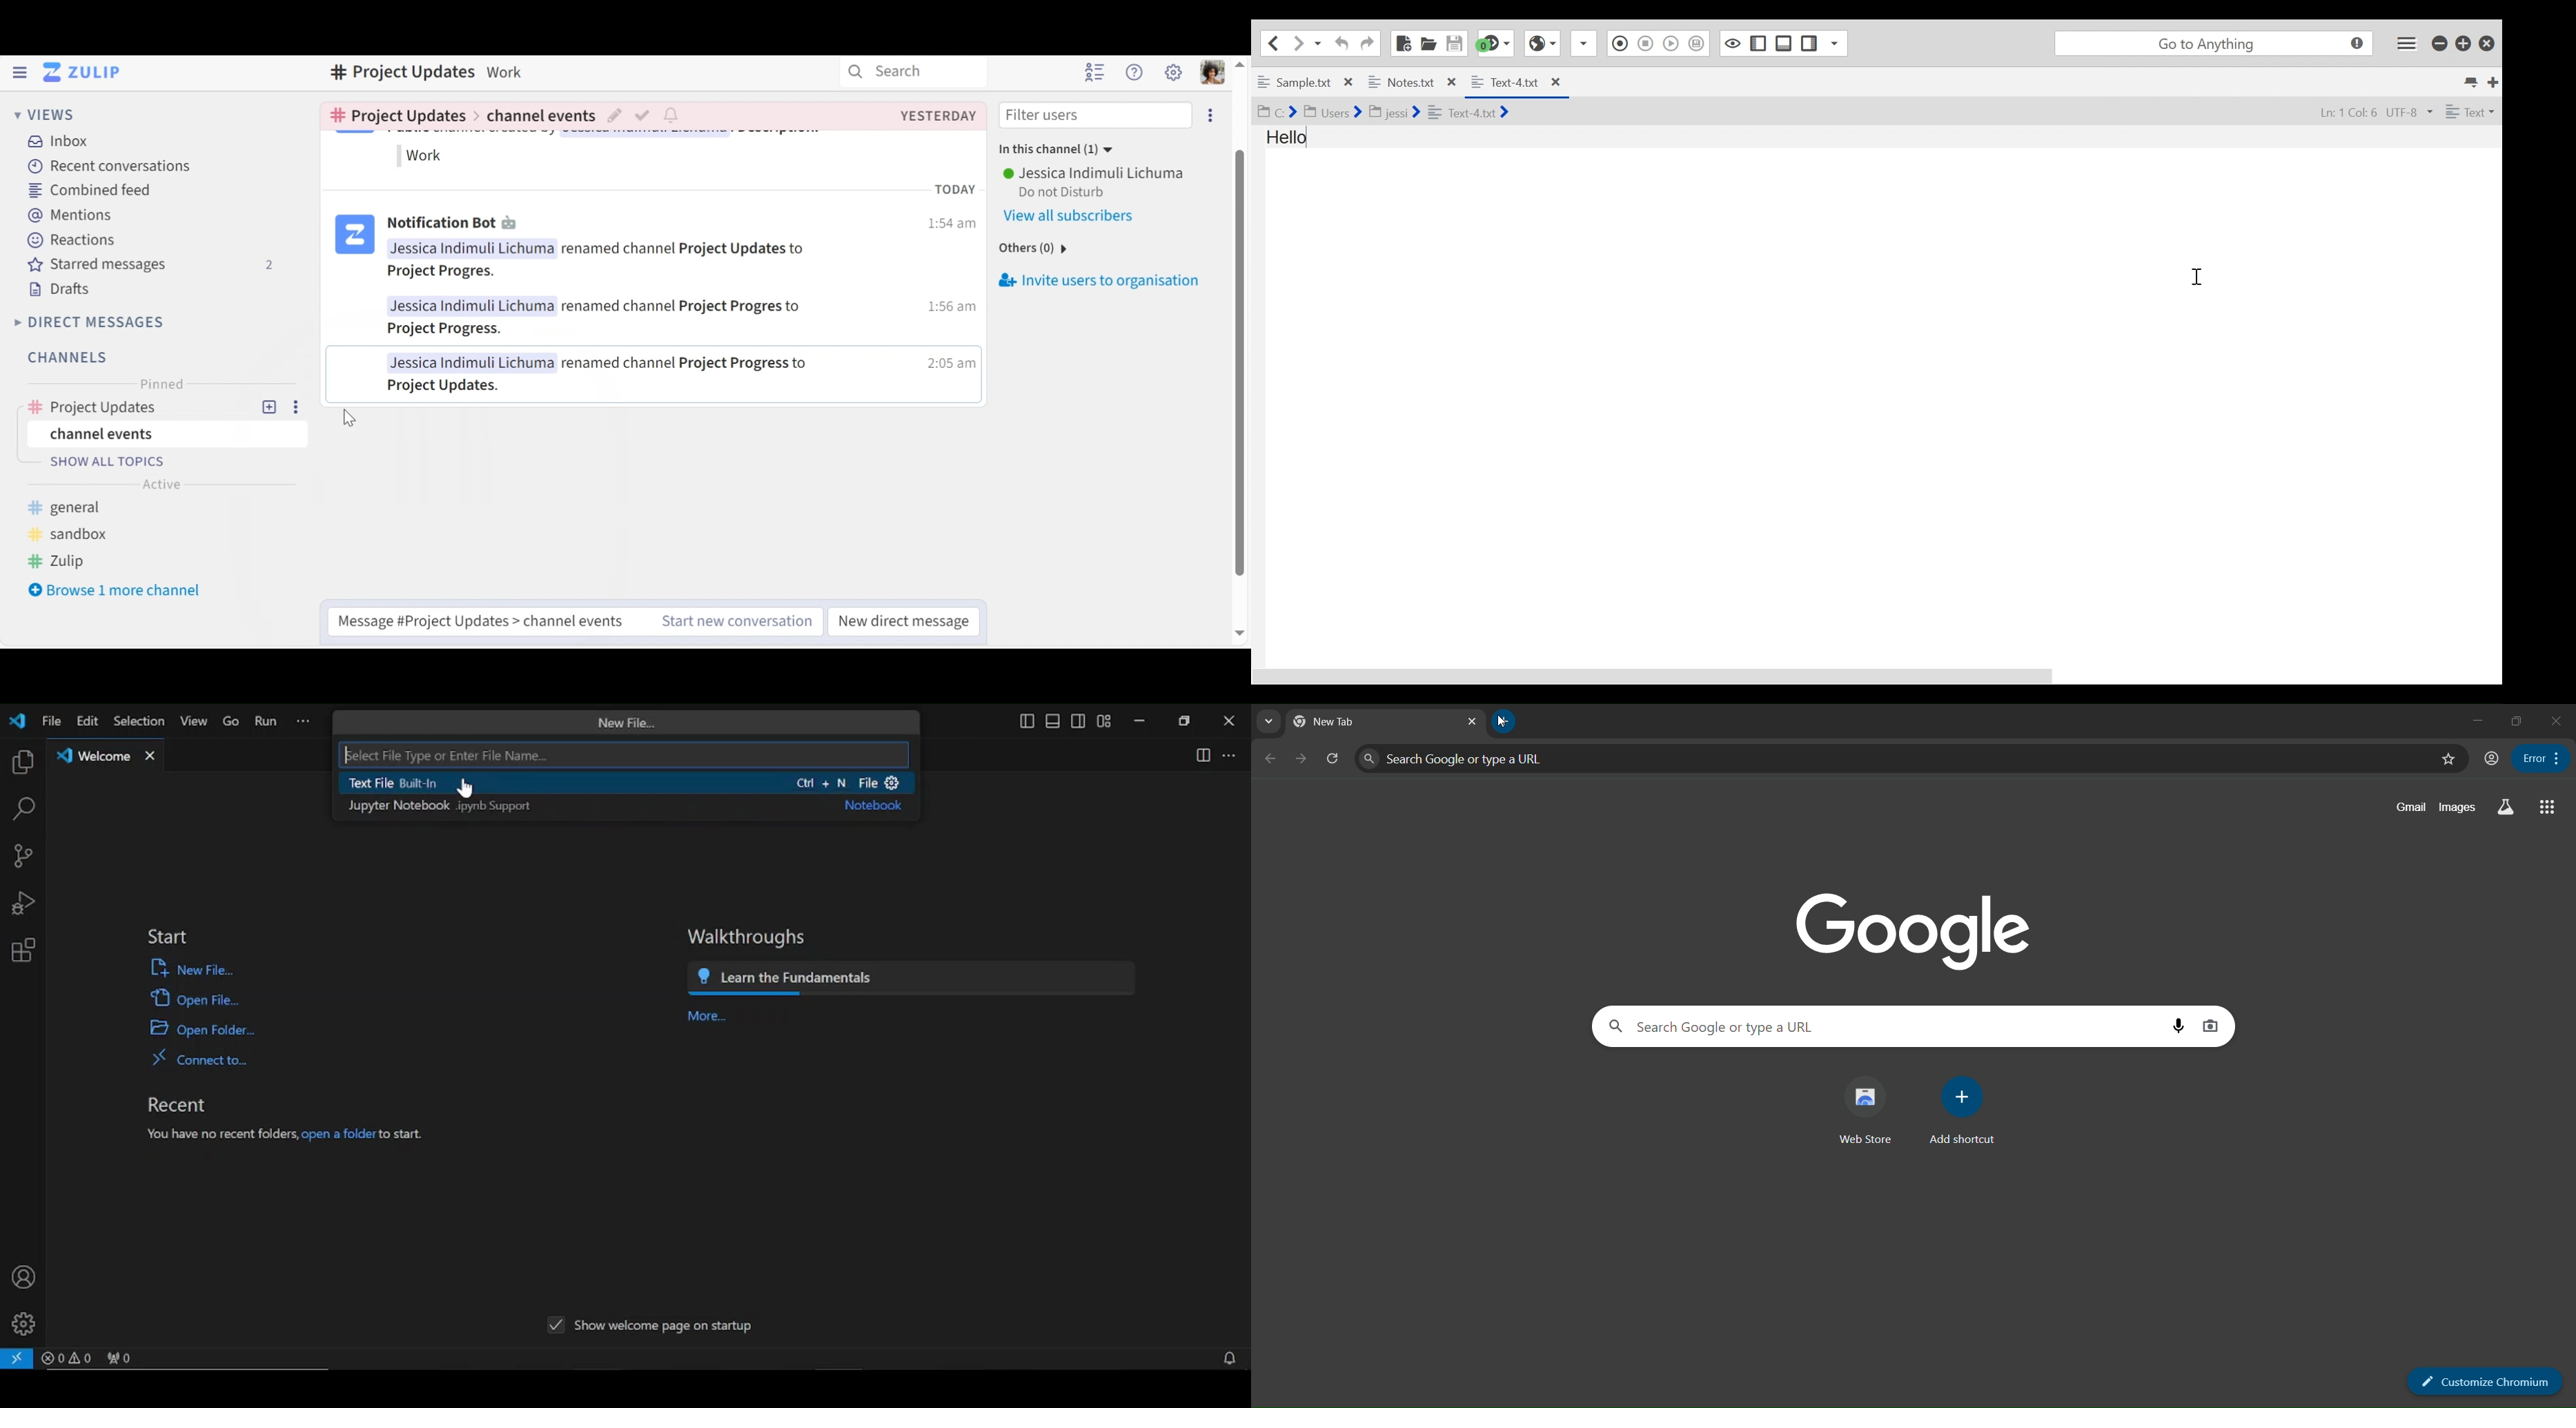 Image resolution: width=2576 pixels, height=1428 pixels. I want to click on vertical scroll bar, so click(1243, 362).